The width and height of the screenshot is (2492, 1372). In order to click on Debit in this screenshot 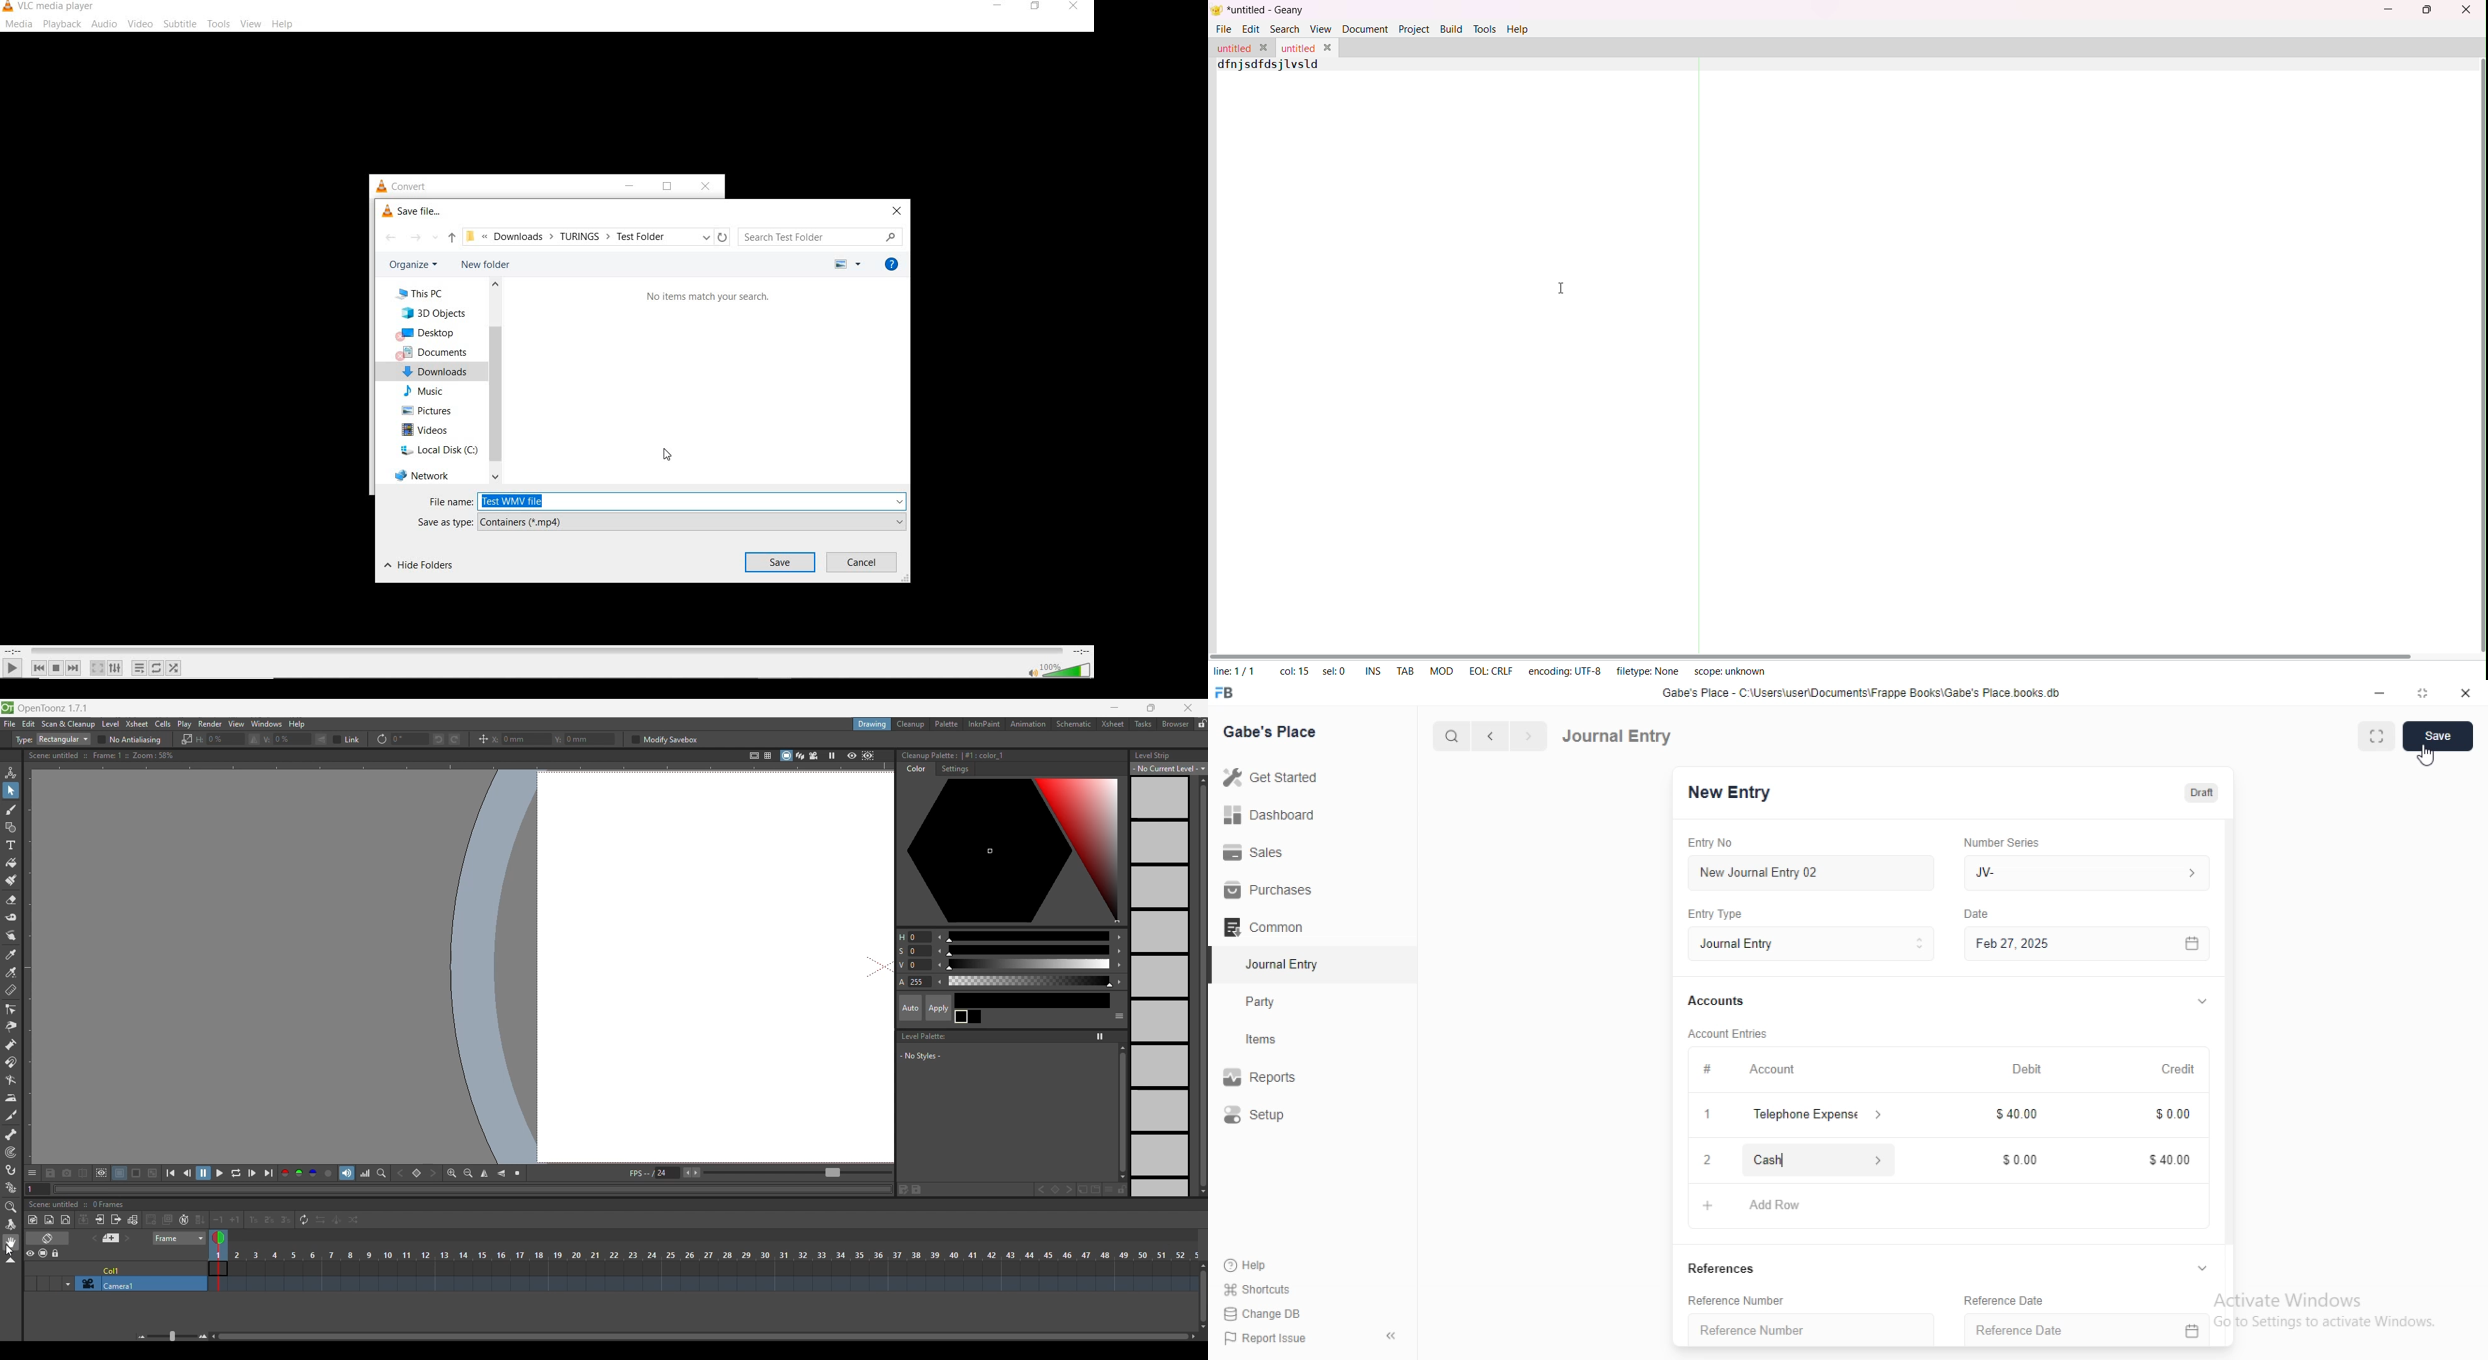, I will do `click(2027, 1070)`.